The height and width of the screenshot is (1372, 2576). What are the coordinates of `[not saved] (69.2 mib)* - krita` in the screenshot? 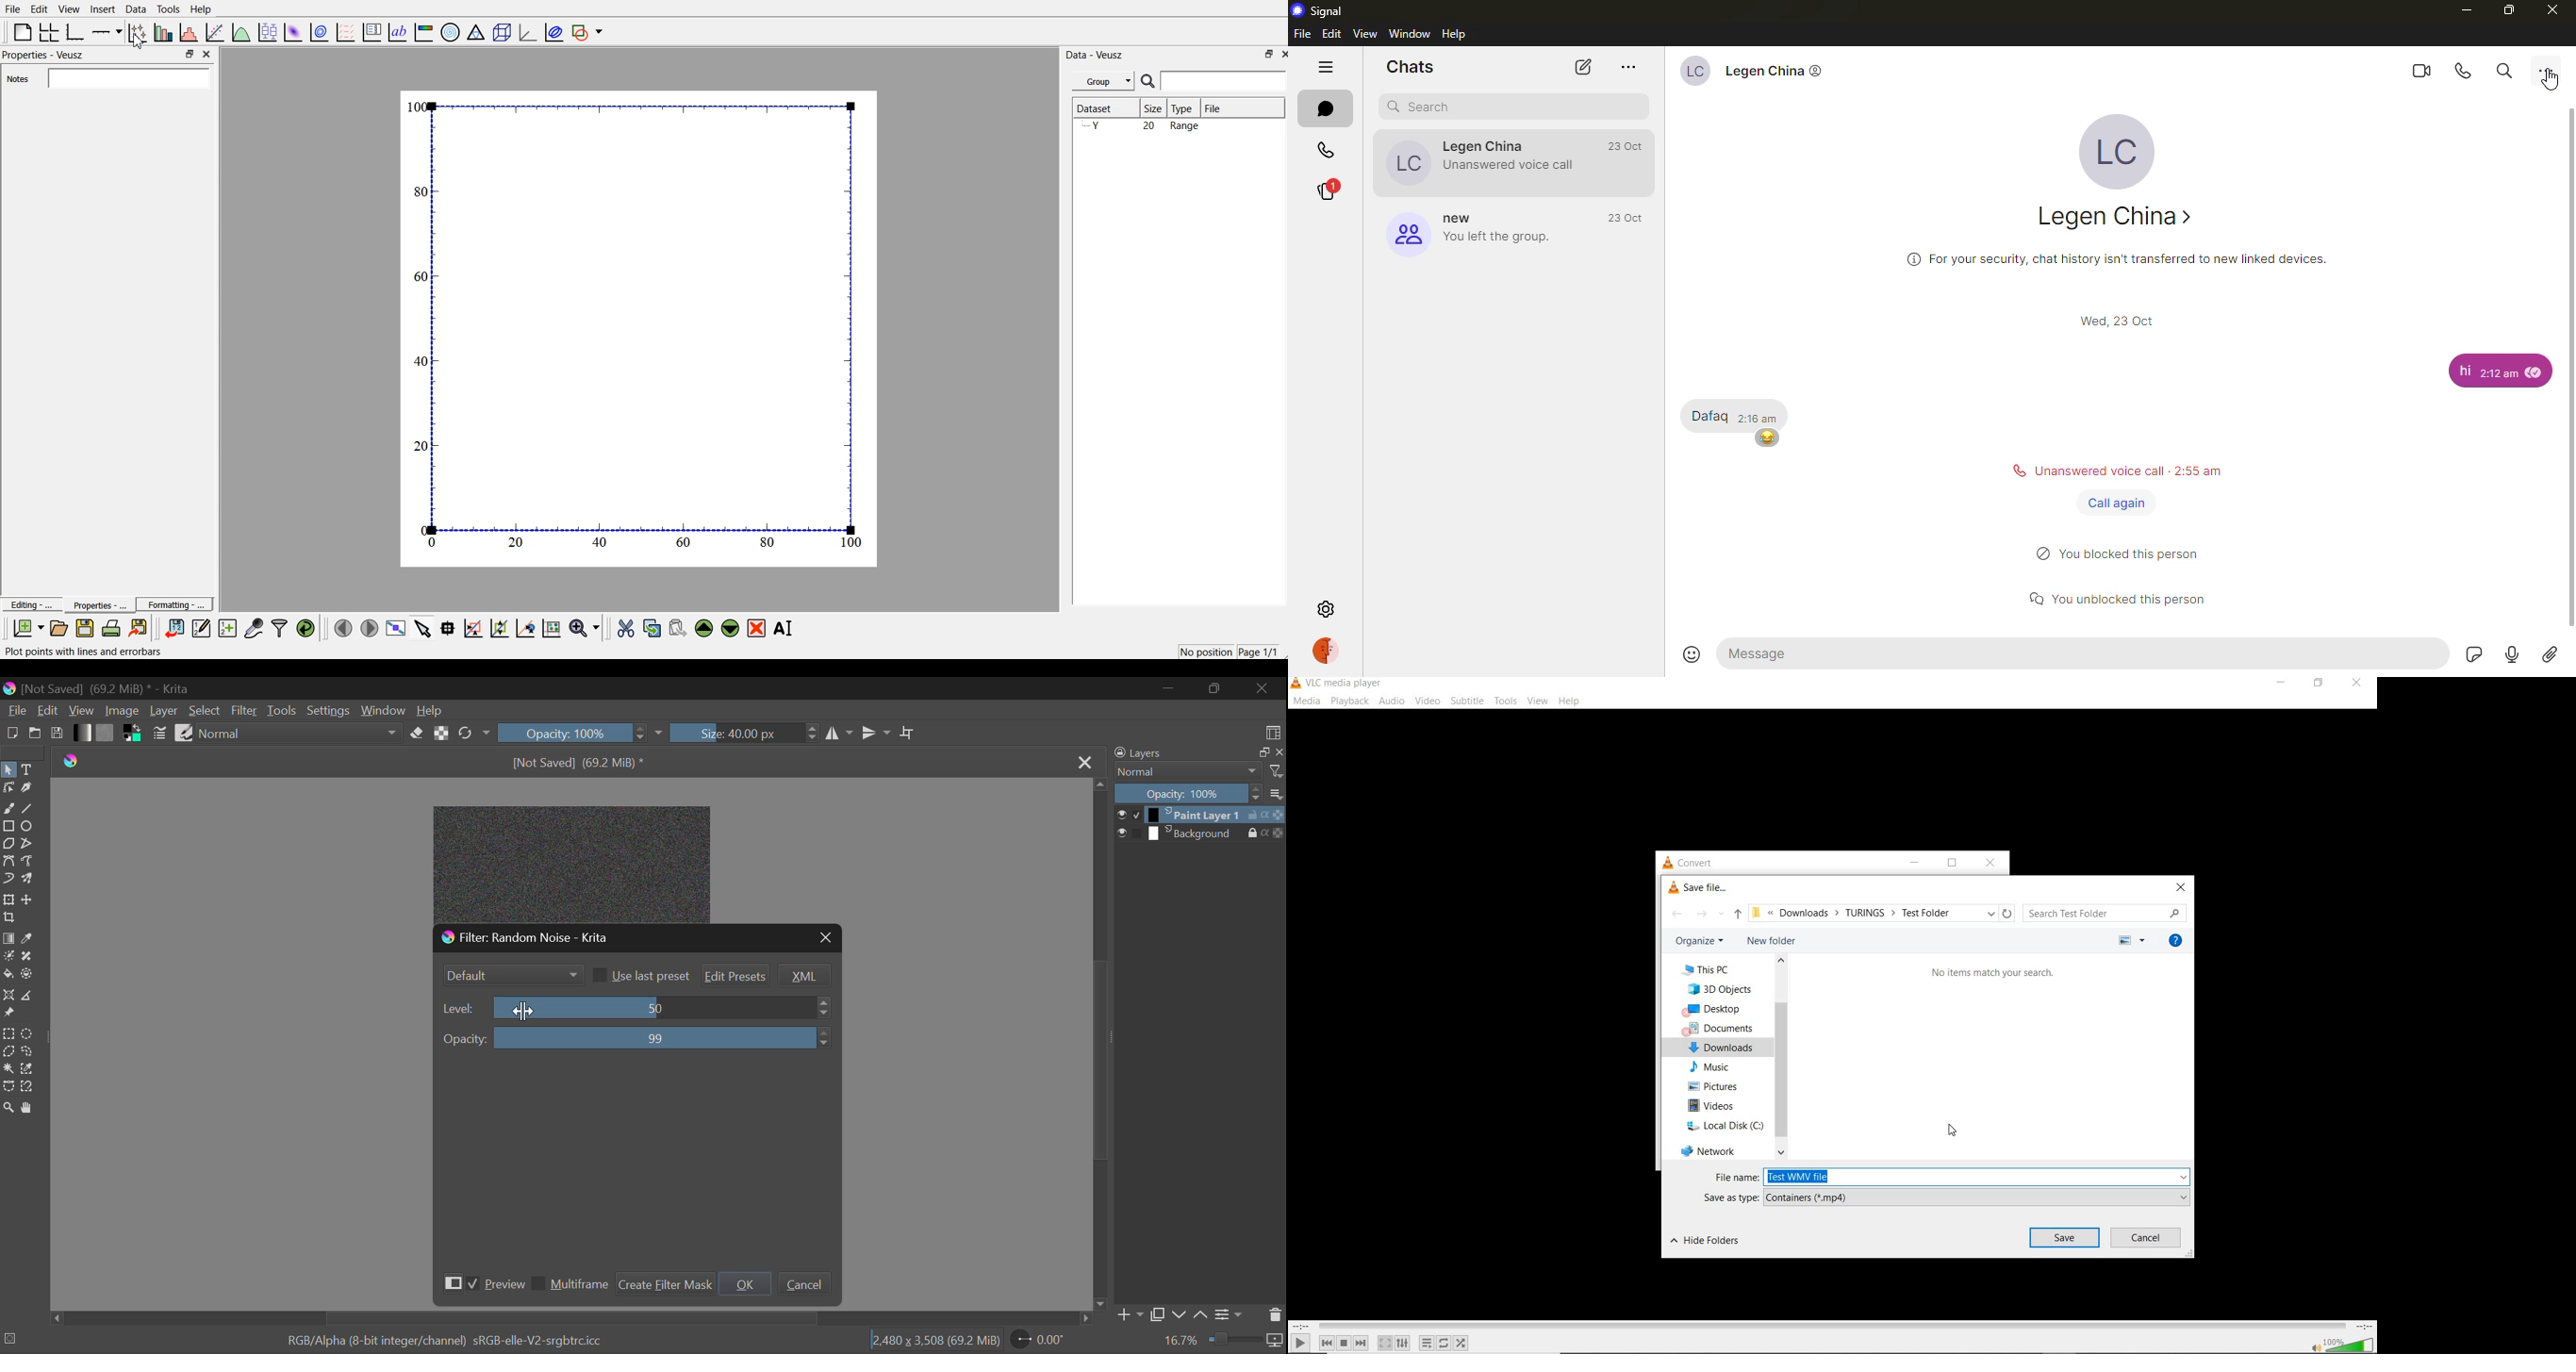 It's located at (101, 688).